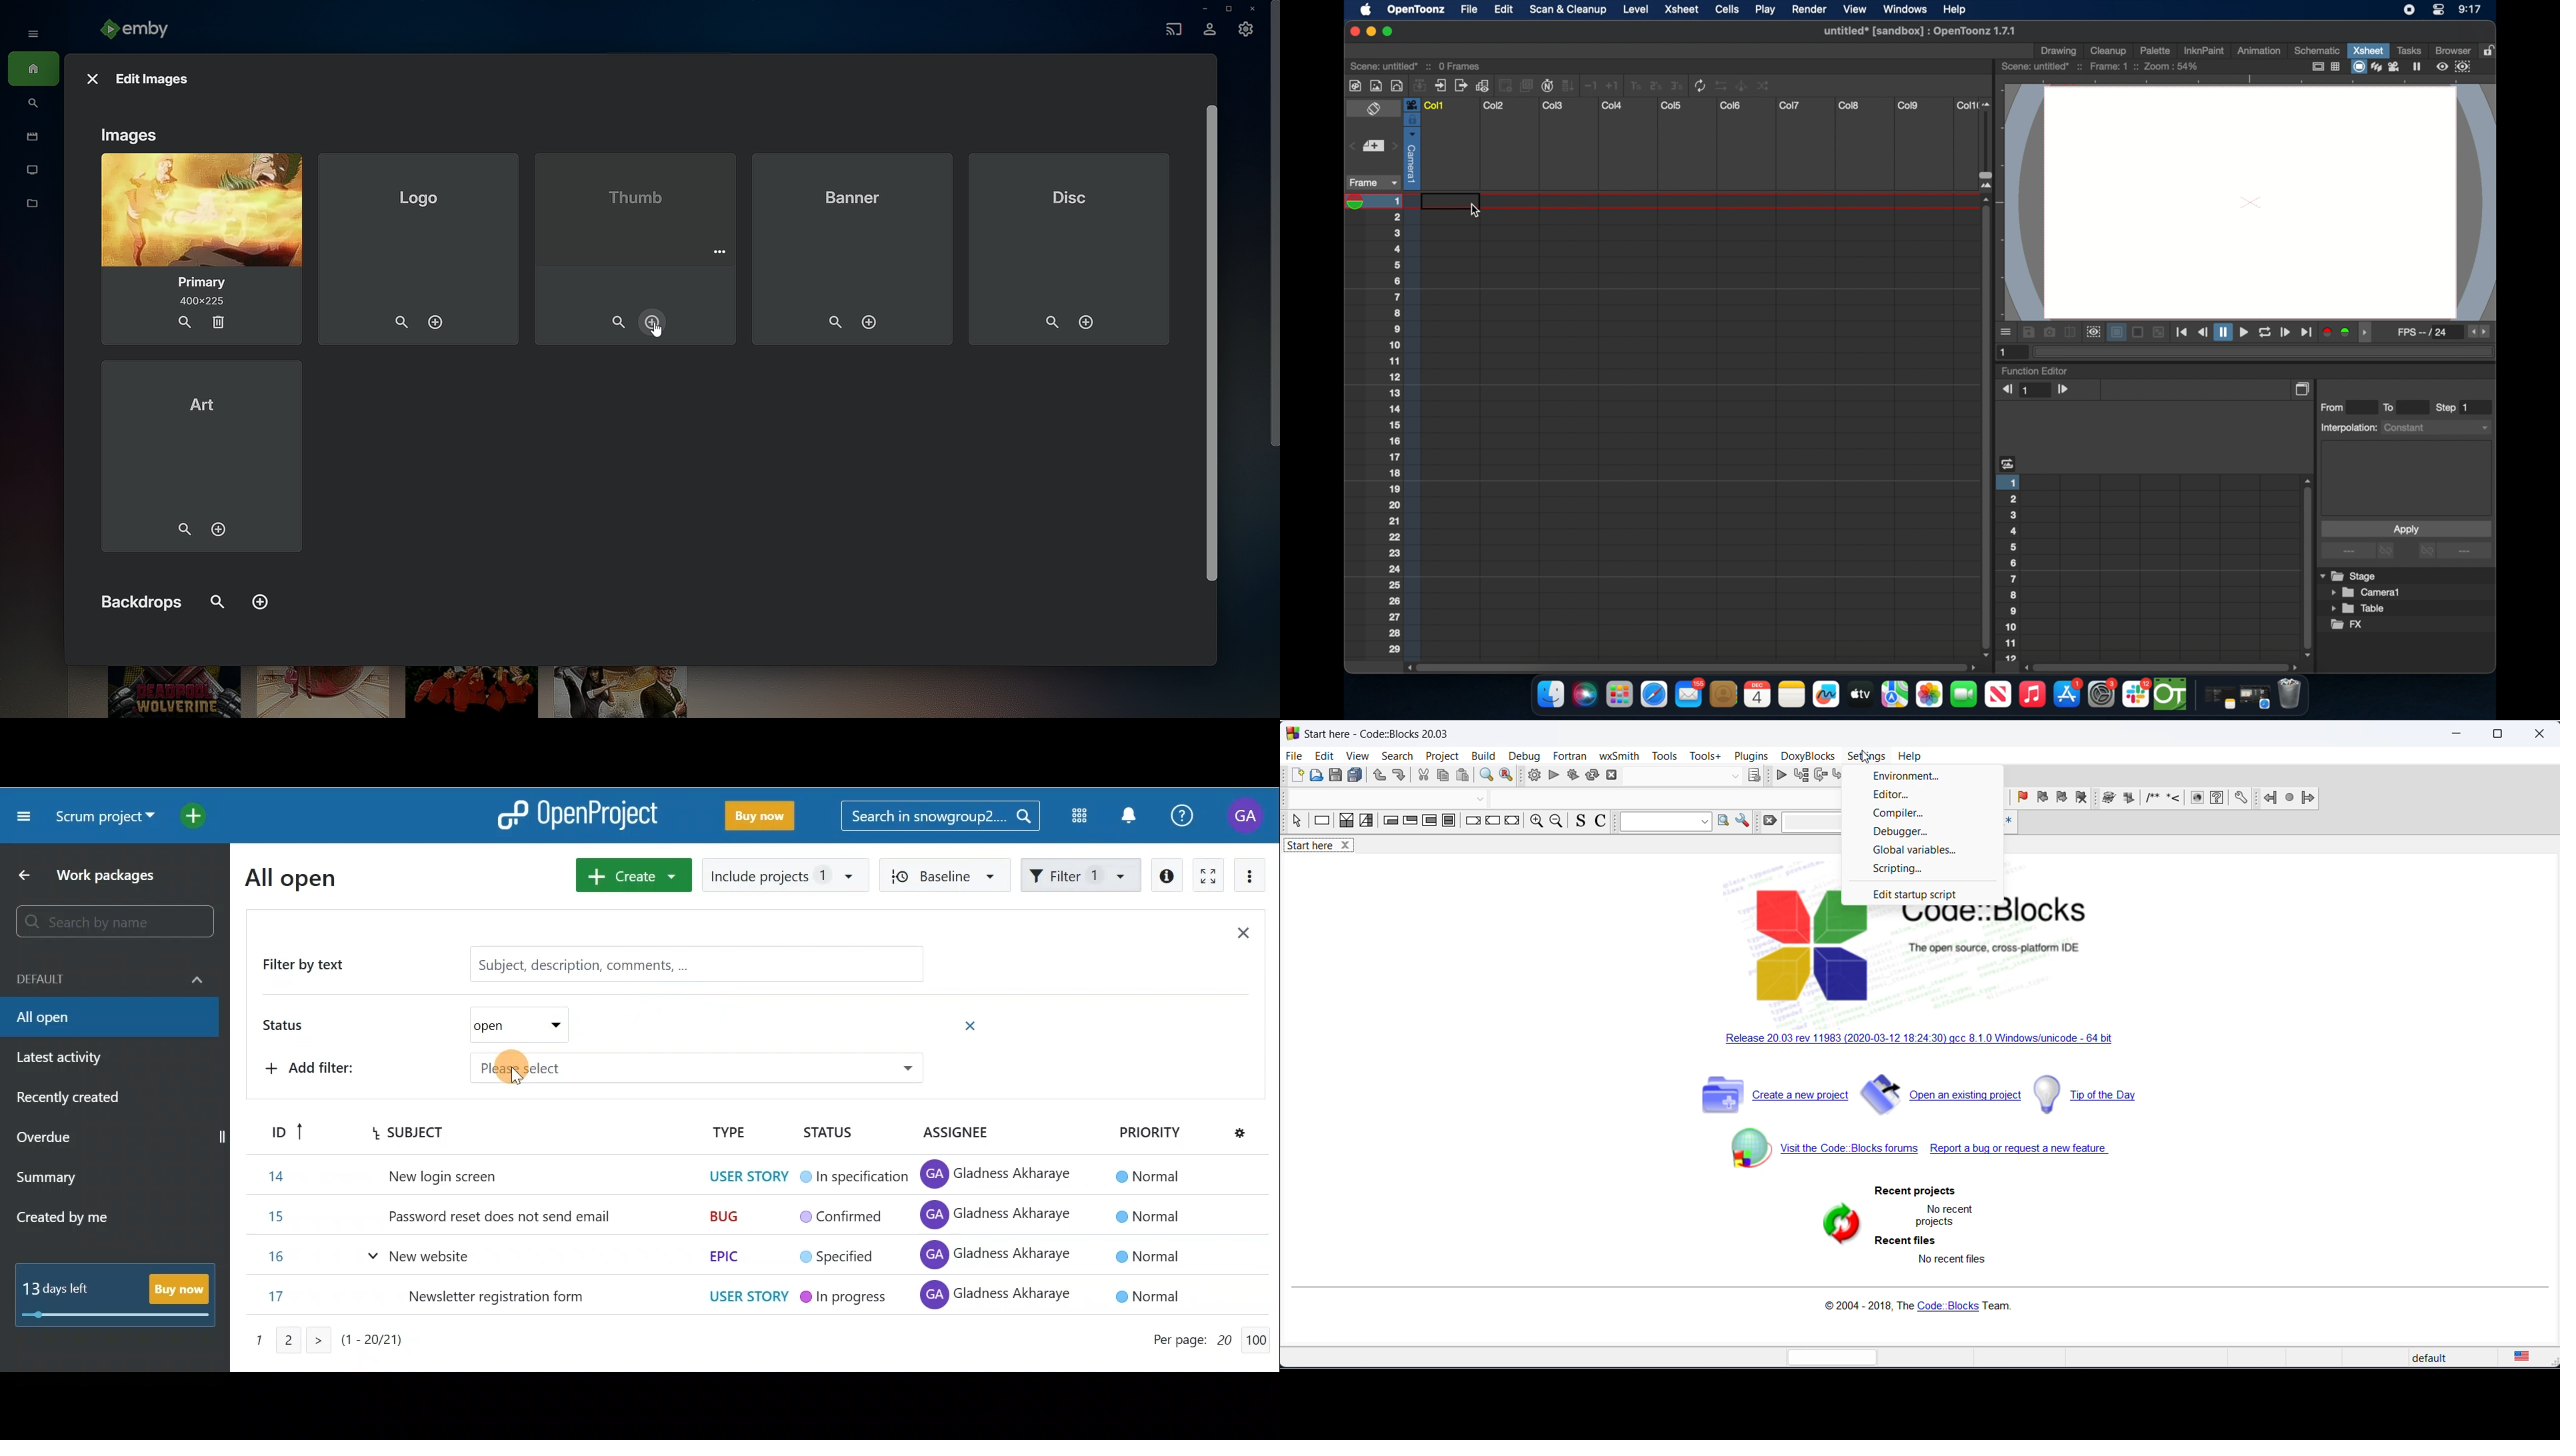 The height and width of the screenshot is (1456, 2576). What do you see at coordinates (215, 599) in the screenshot?
I see `FInd` at bounding box center [215, 599].